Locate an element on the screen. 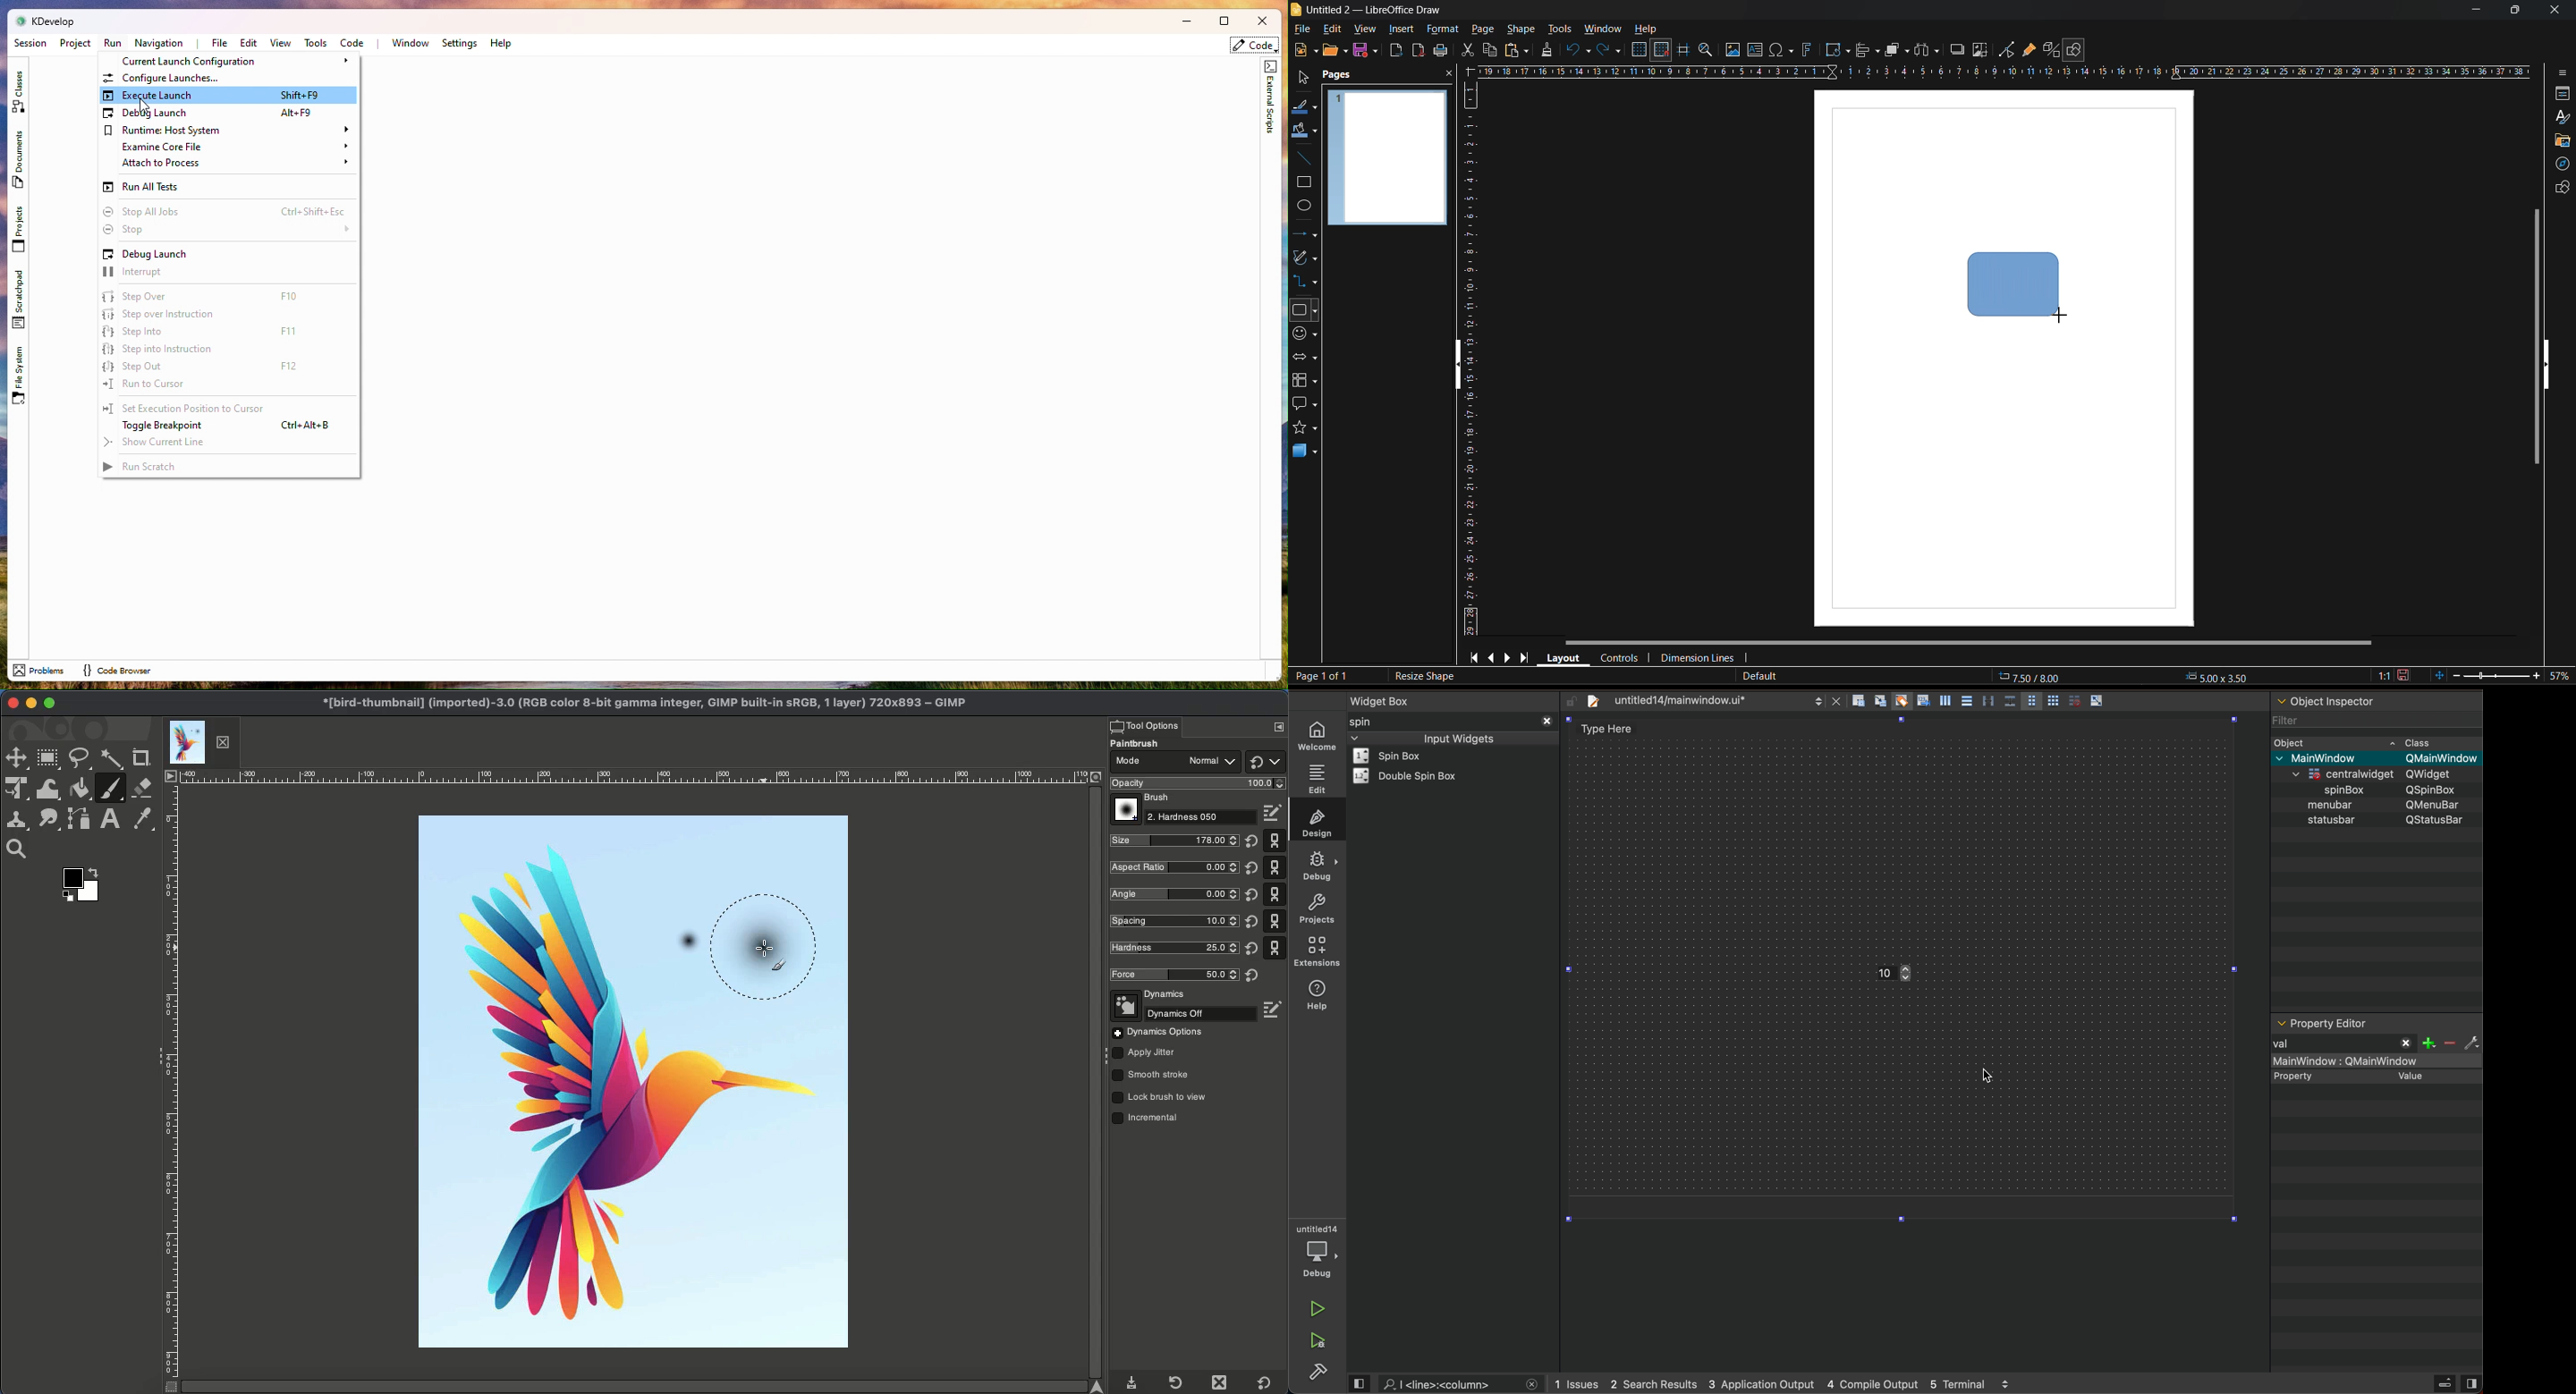  object inspector is located at coordinates (2377, 699).